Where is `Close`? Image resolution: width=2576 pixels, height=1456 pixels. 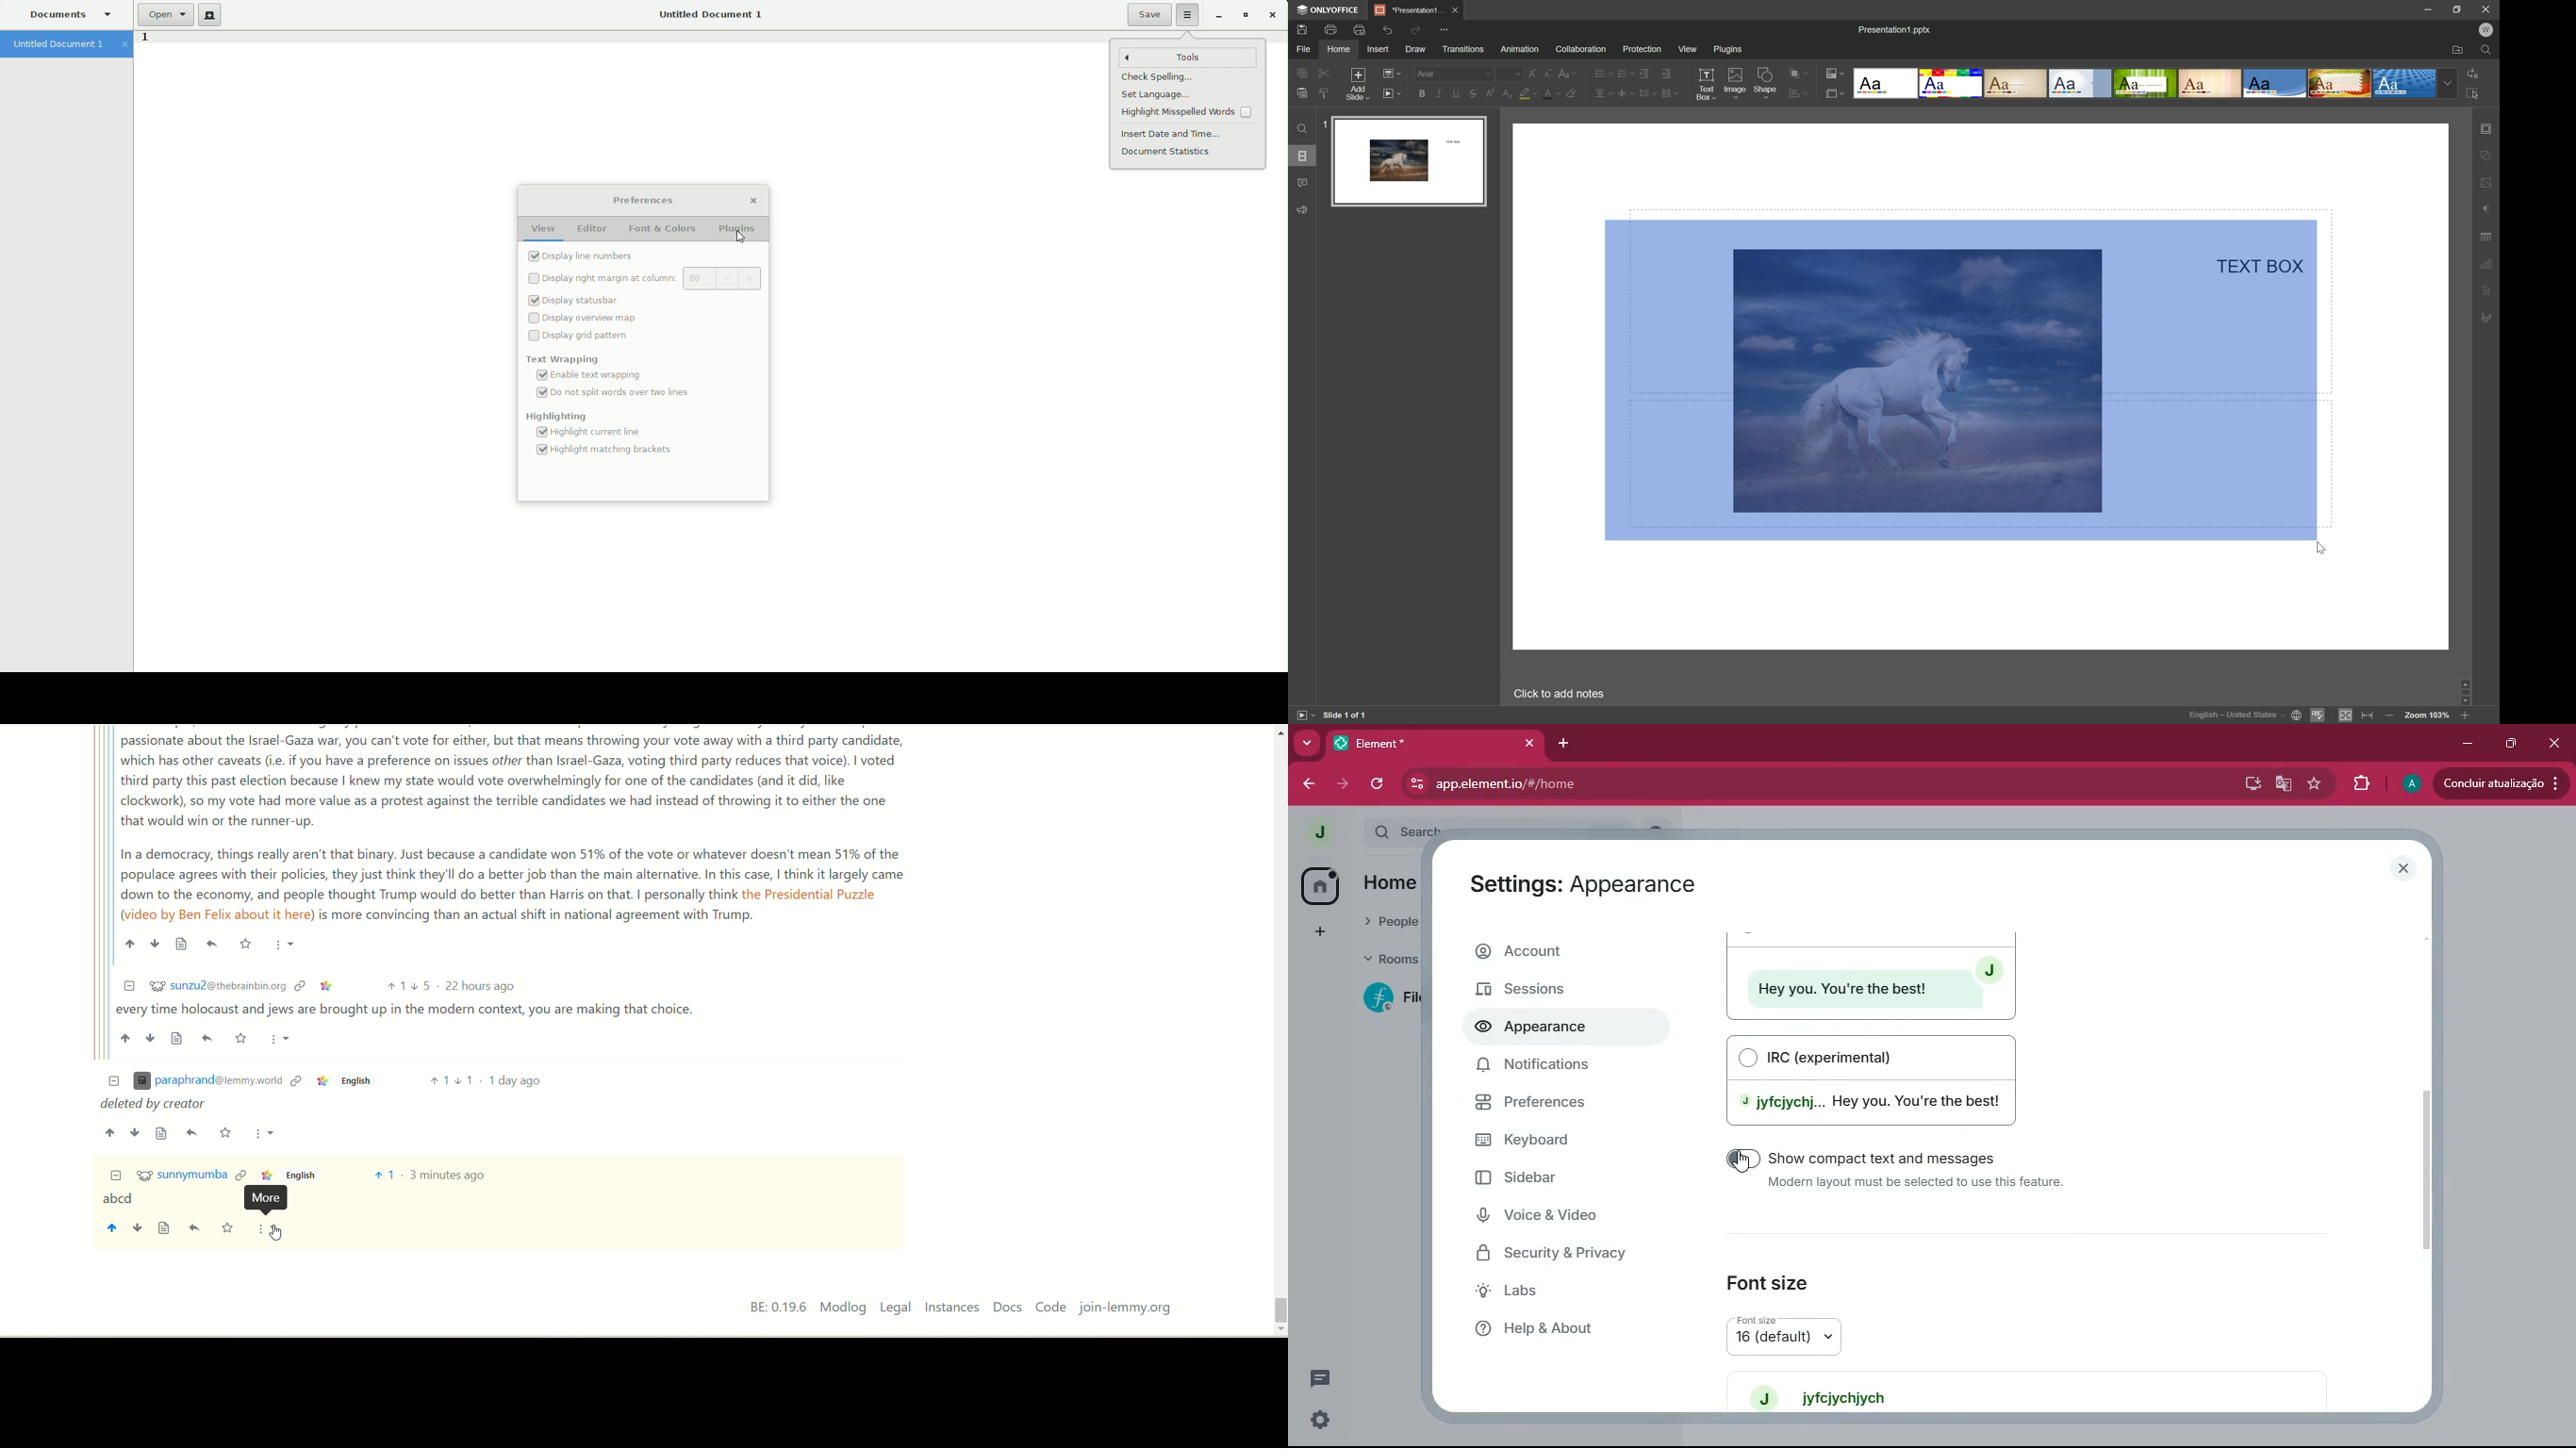 Close is located at coordinates (753, 202).